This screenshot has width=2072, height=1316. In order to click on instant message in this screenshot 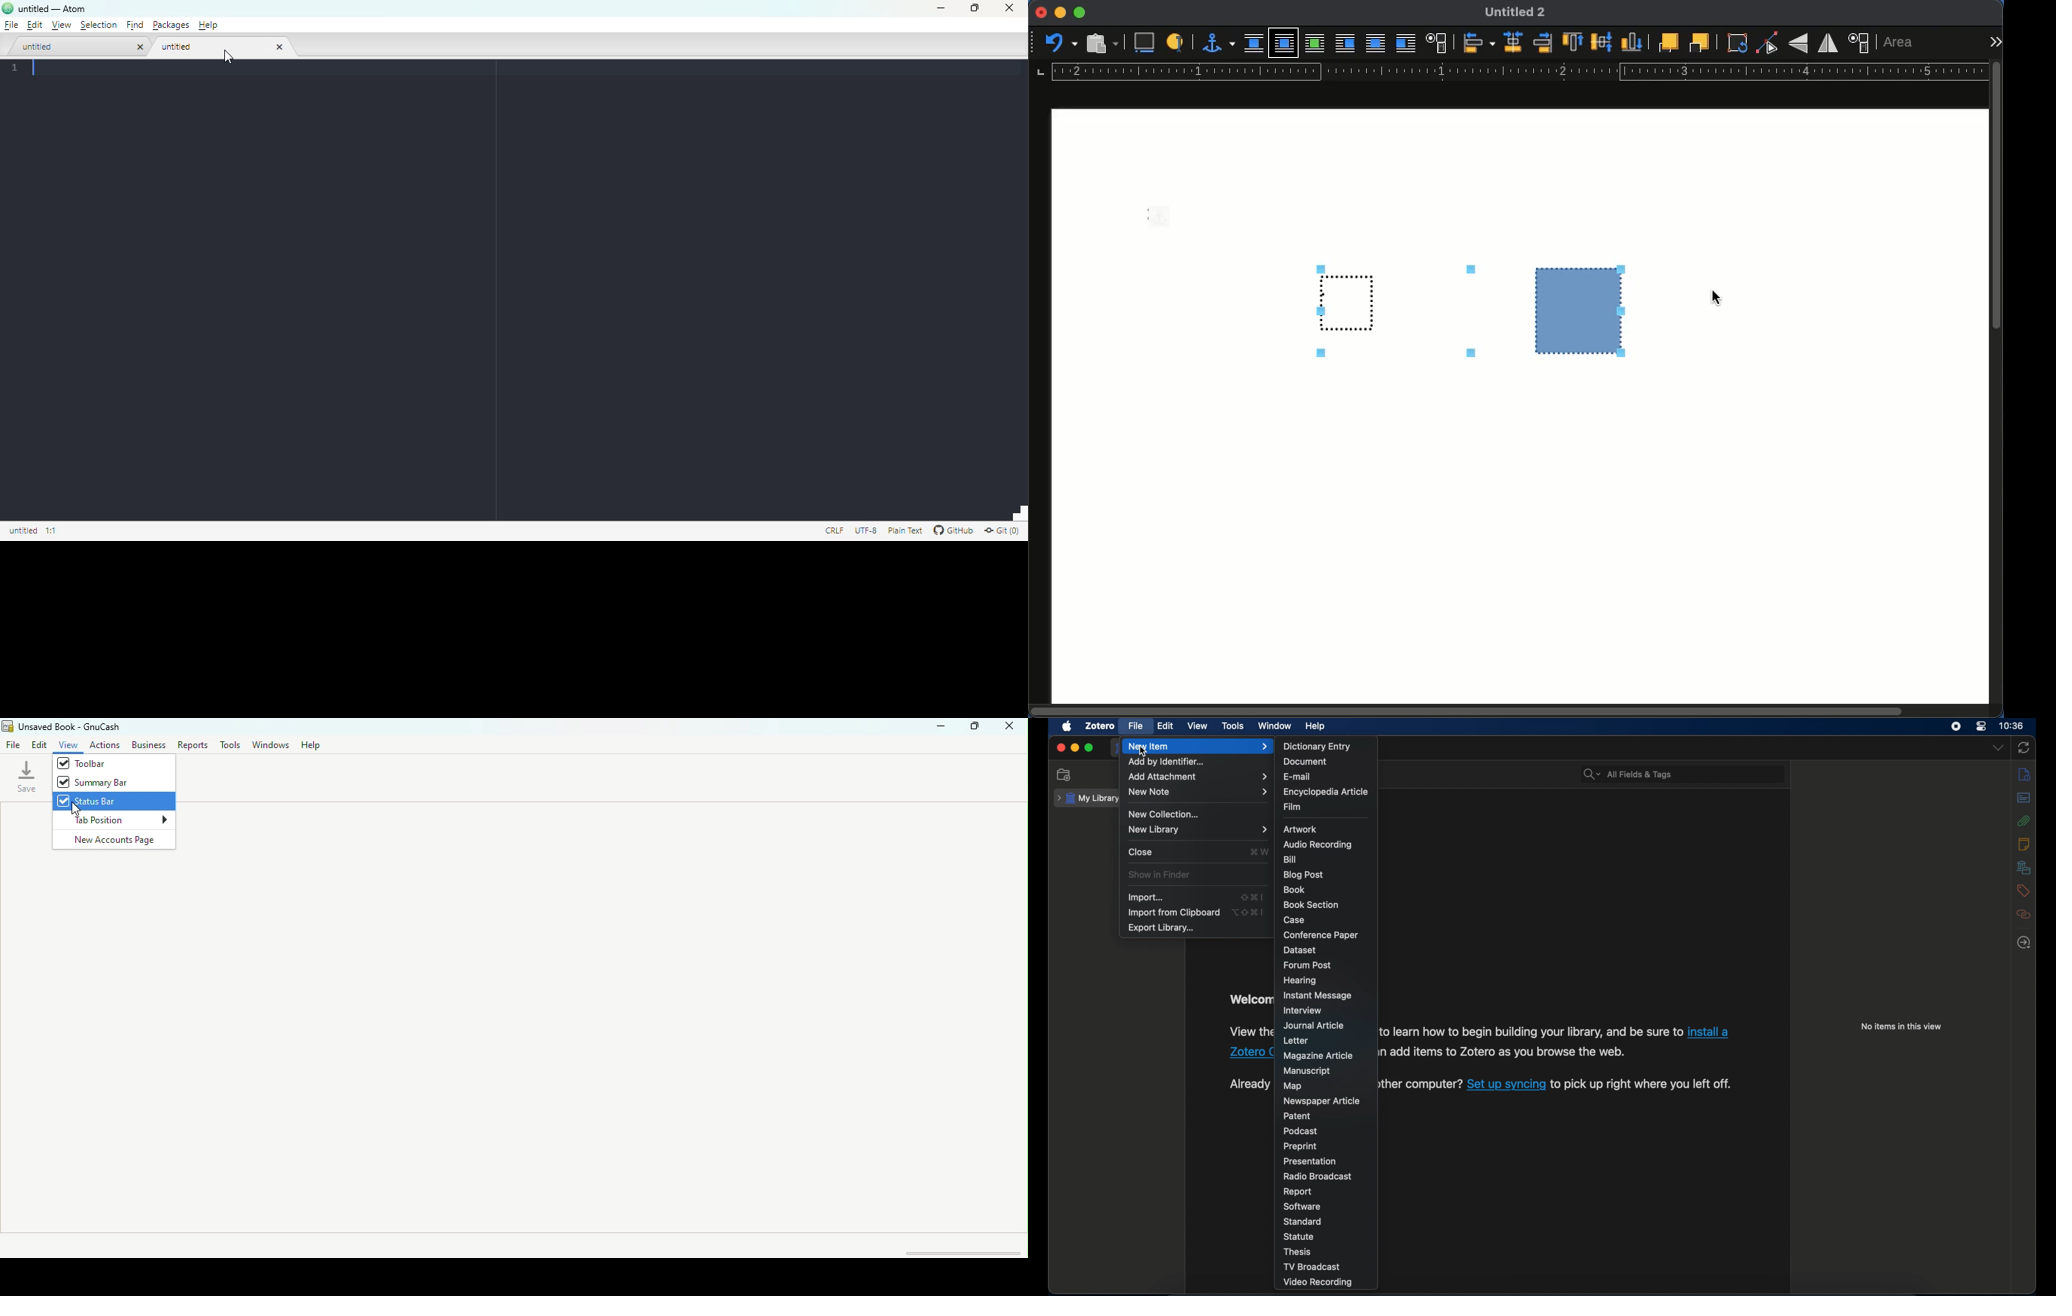, I will do `click(1318, 995)`.